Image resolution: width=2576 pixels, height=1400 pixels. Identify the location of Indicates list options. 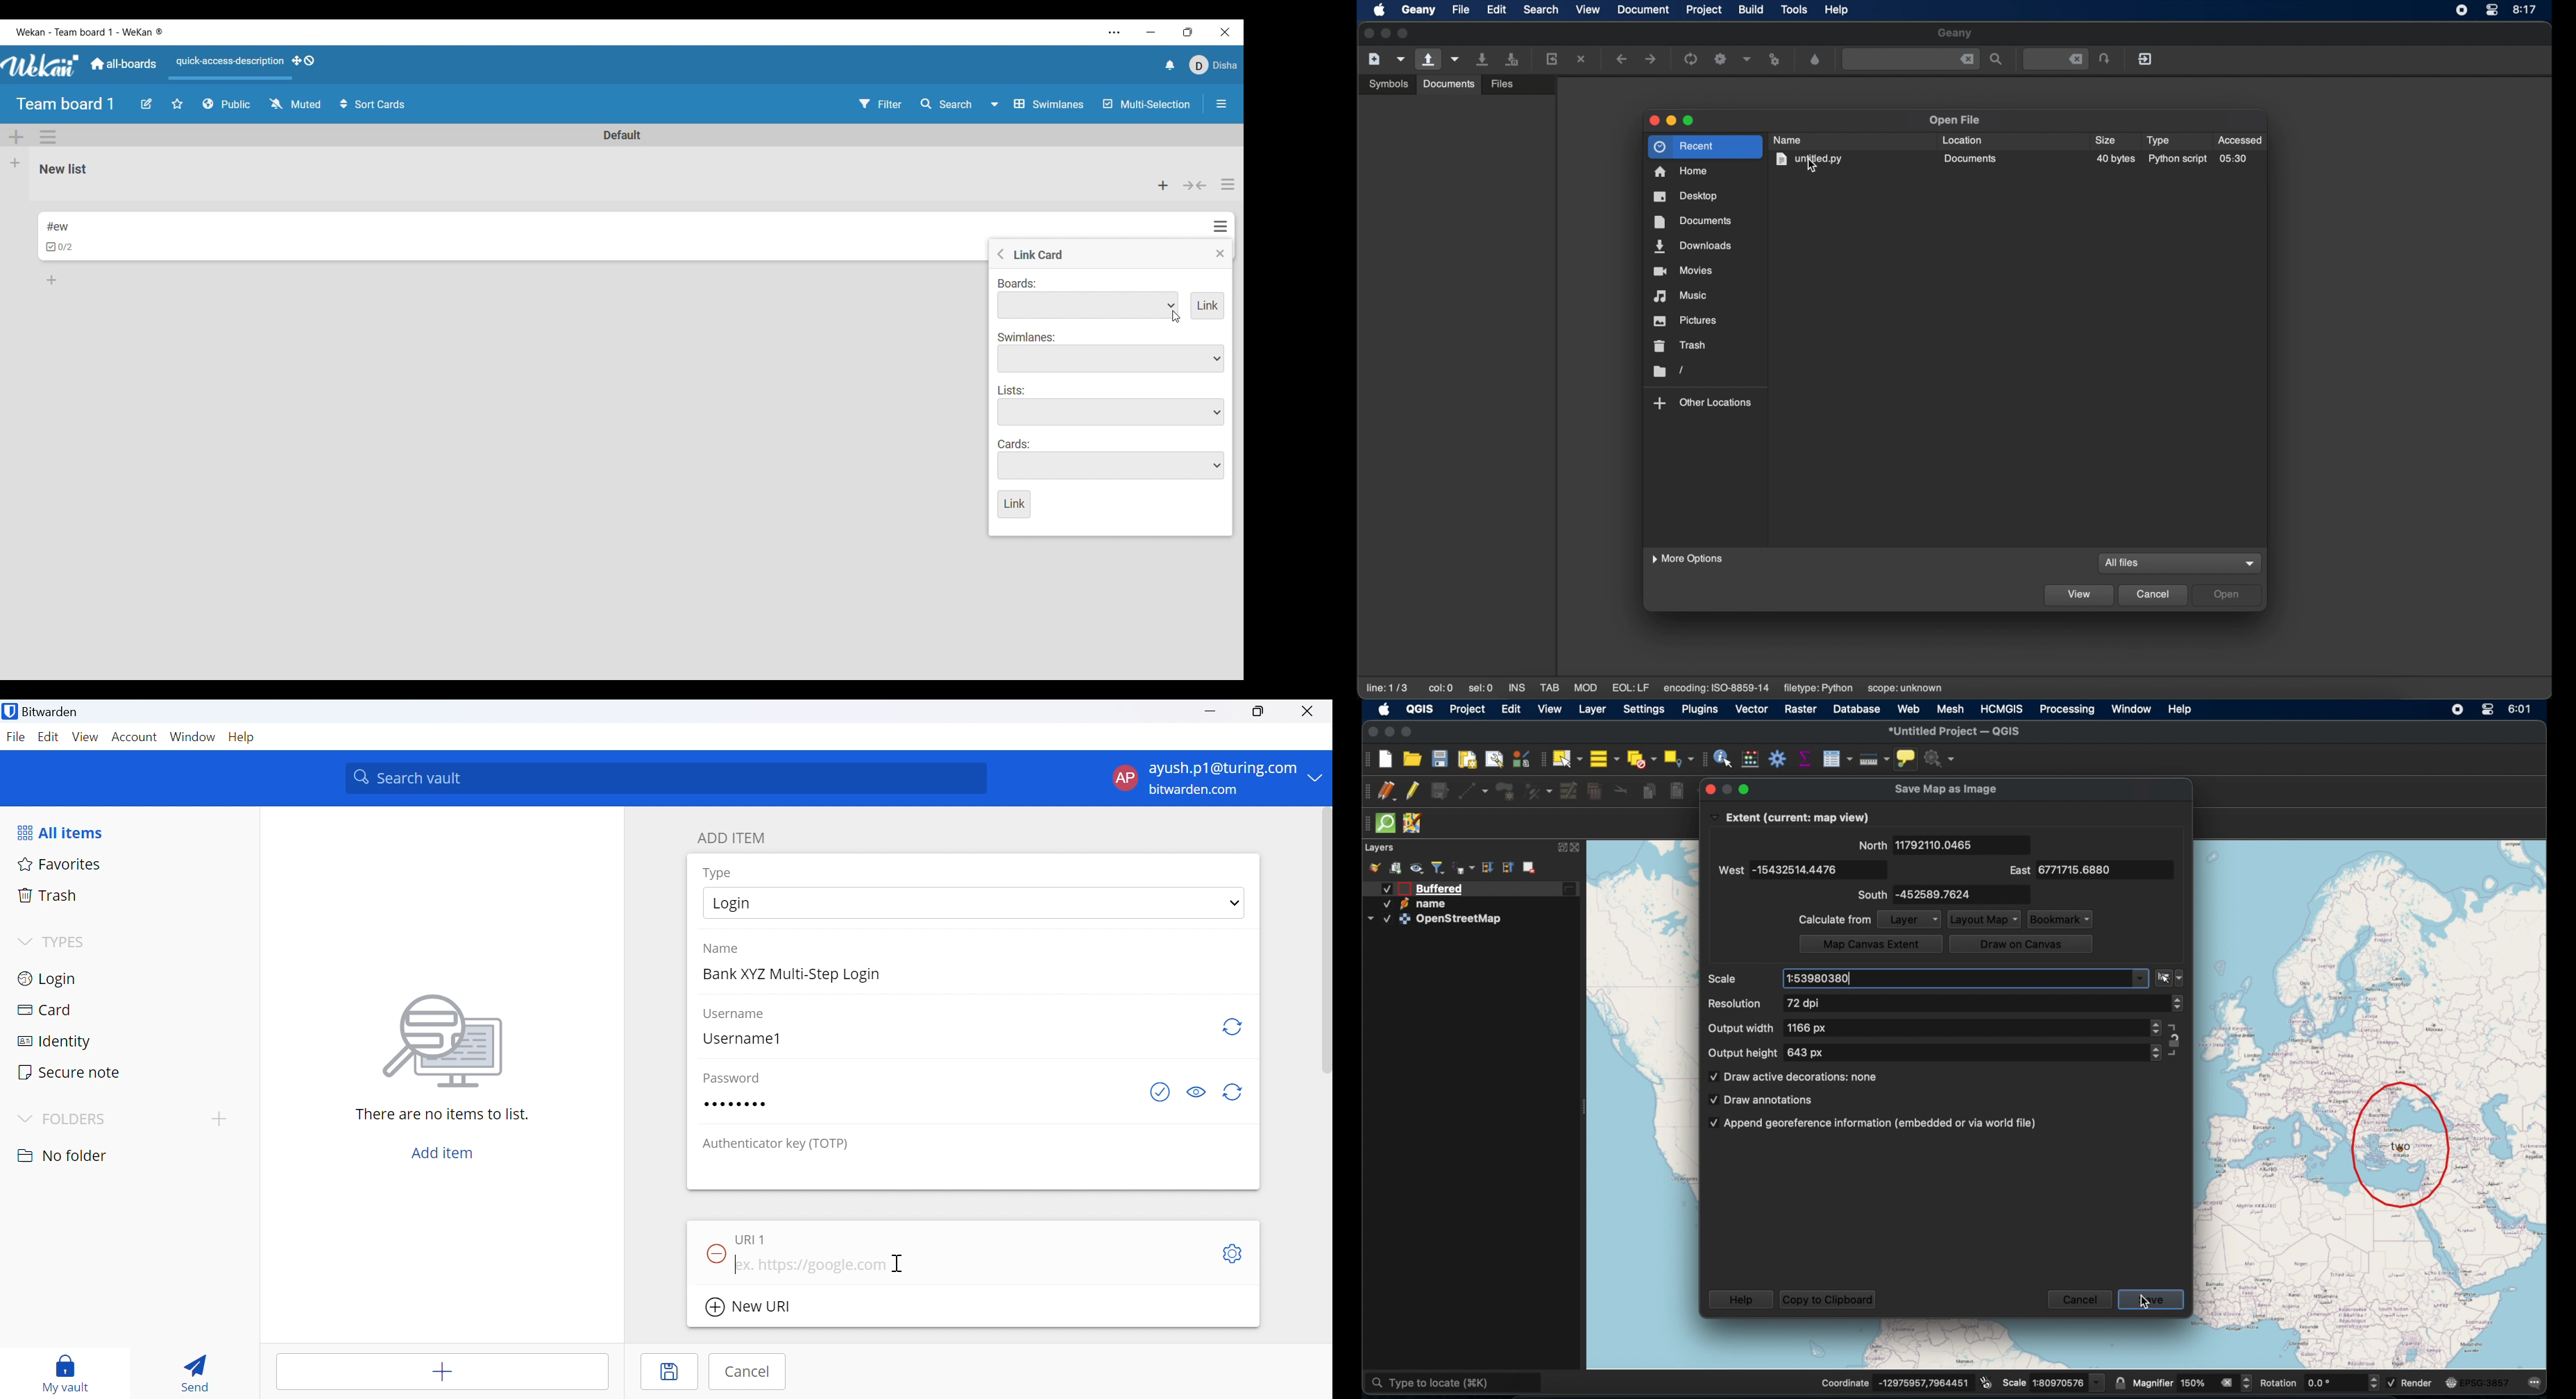
(1012, 390).